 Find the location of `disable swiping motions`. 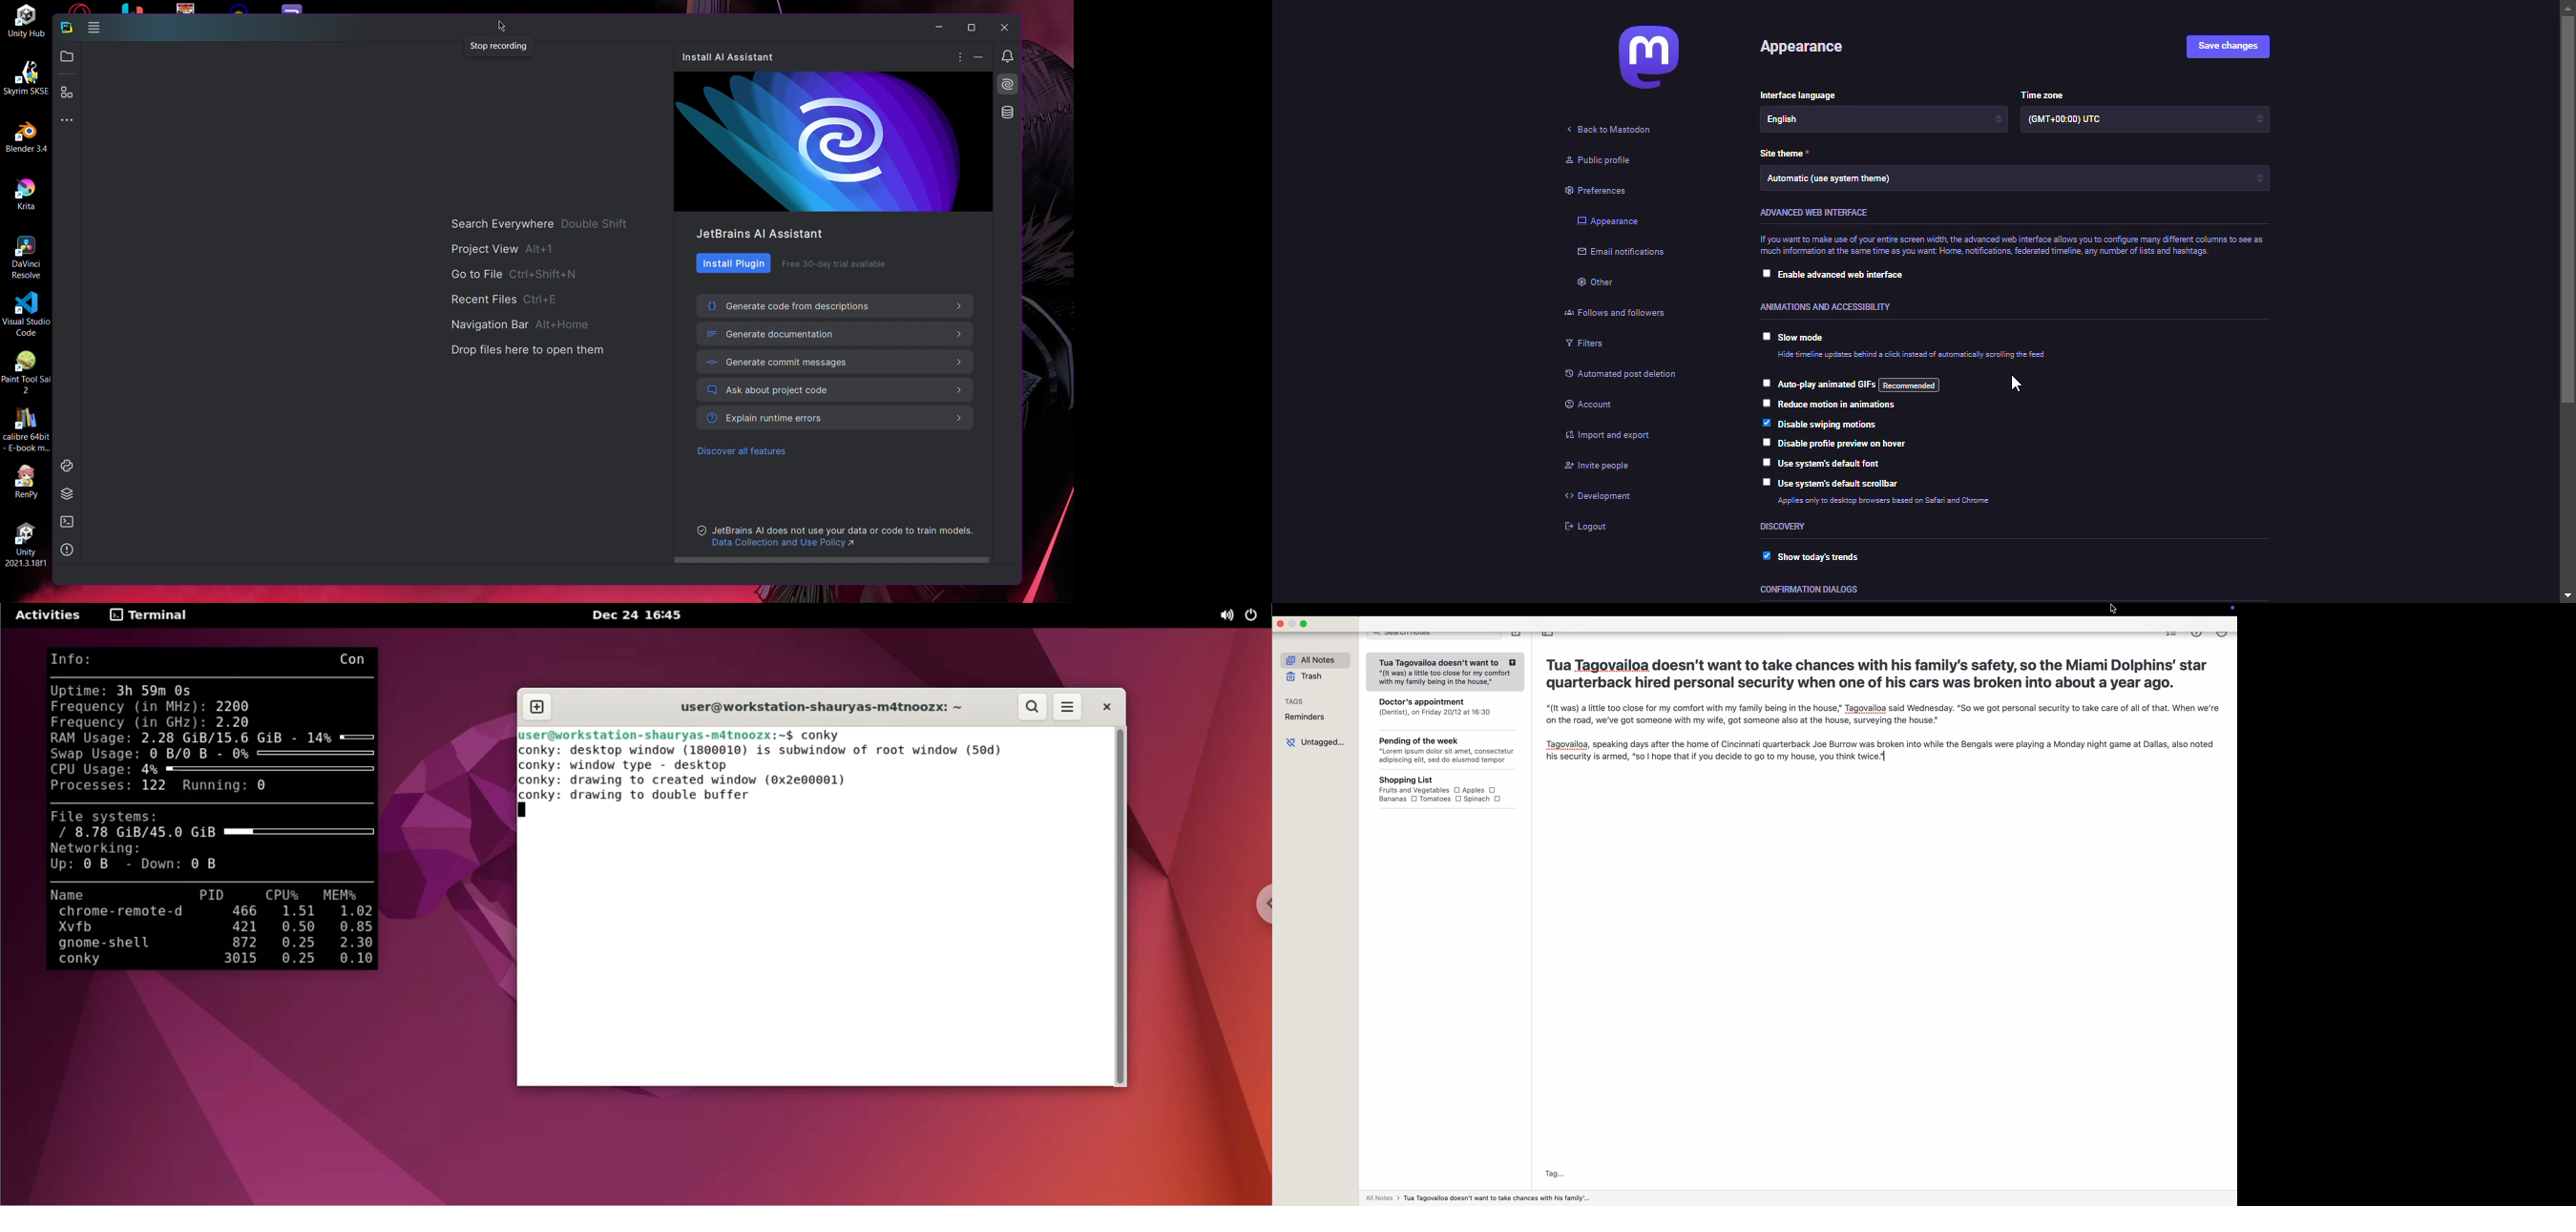

disable swiping motions is located at coordinates (1828, 426).